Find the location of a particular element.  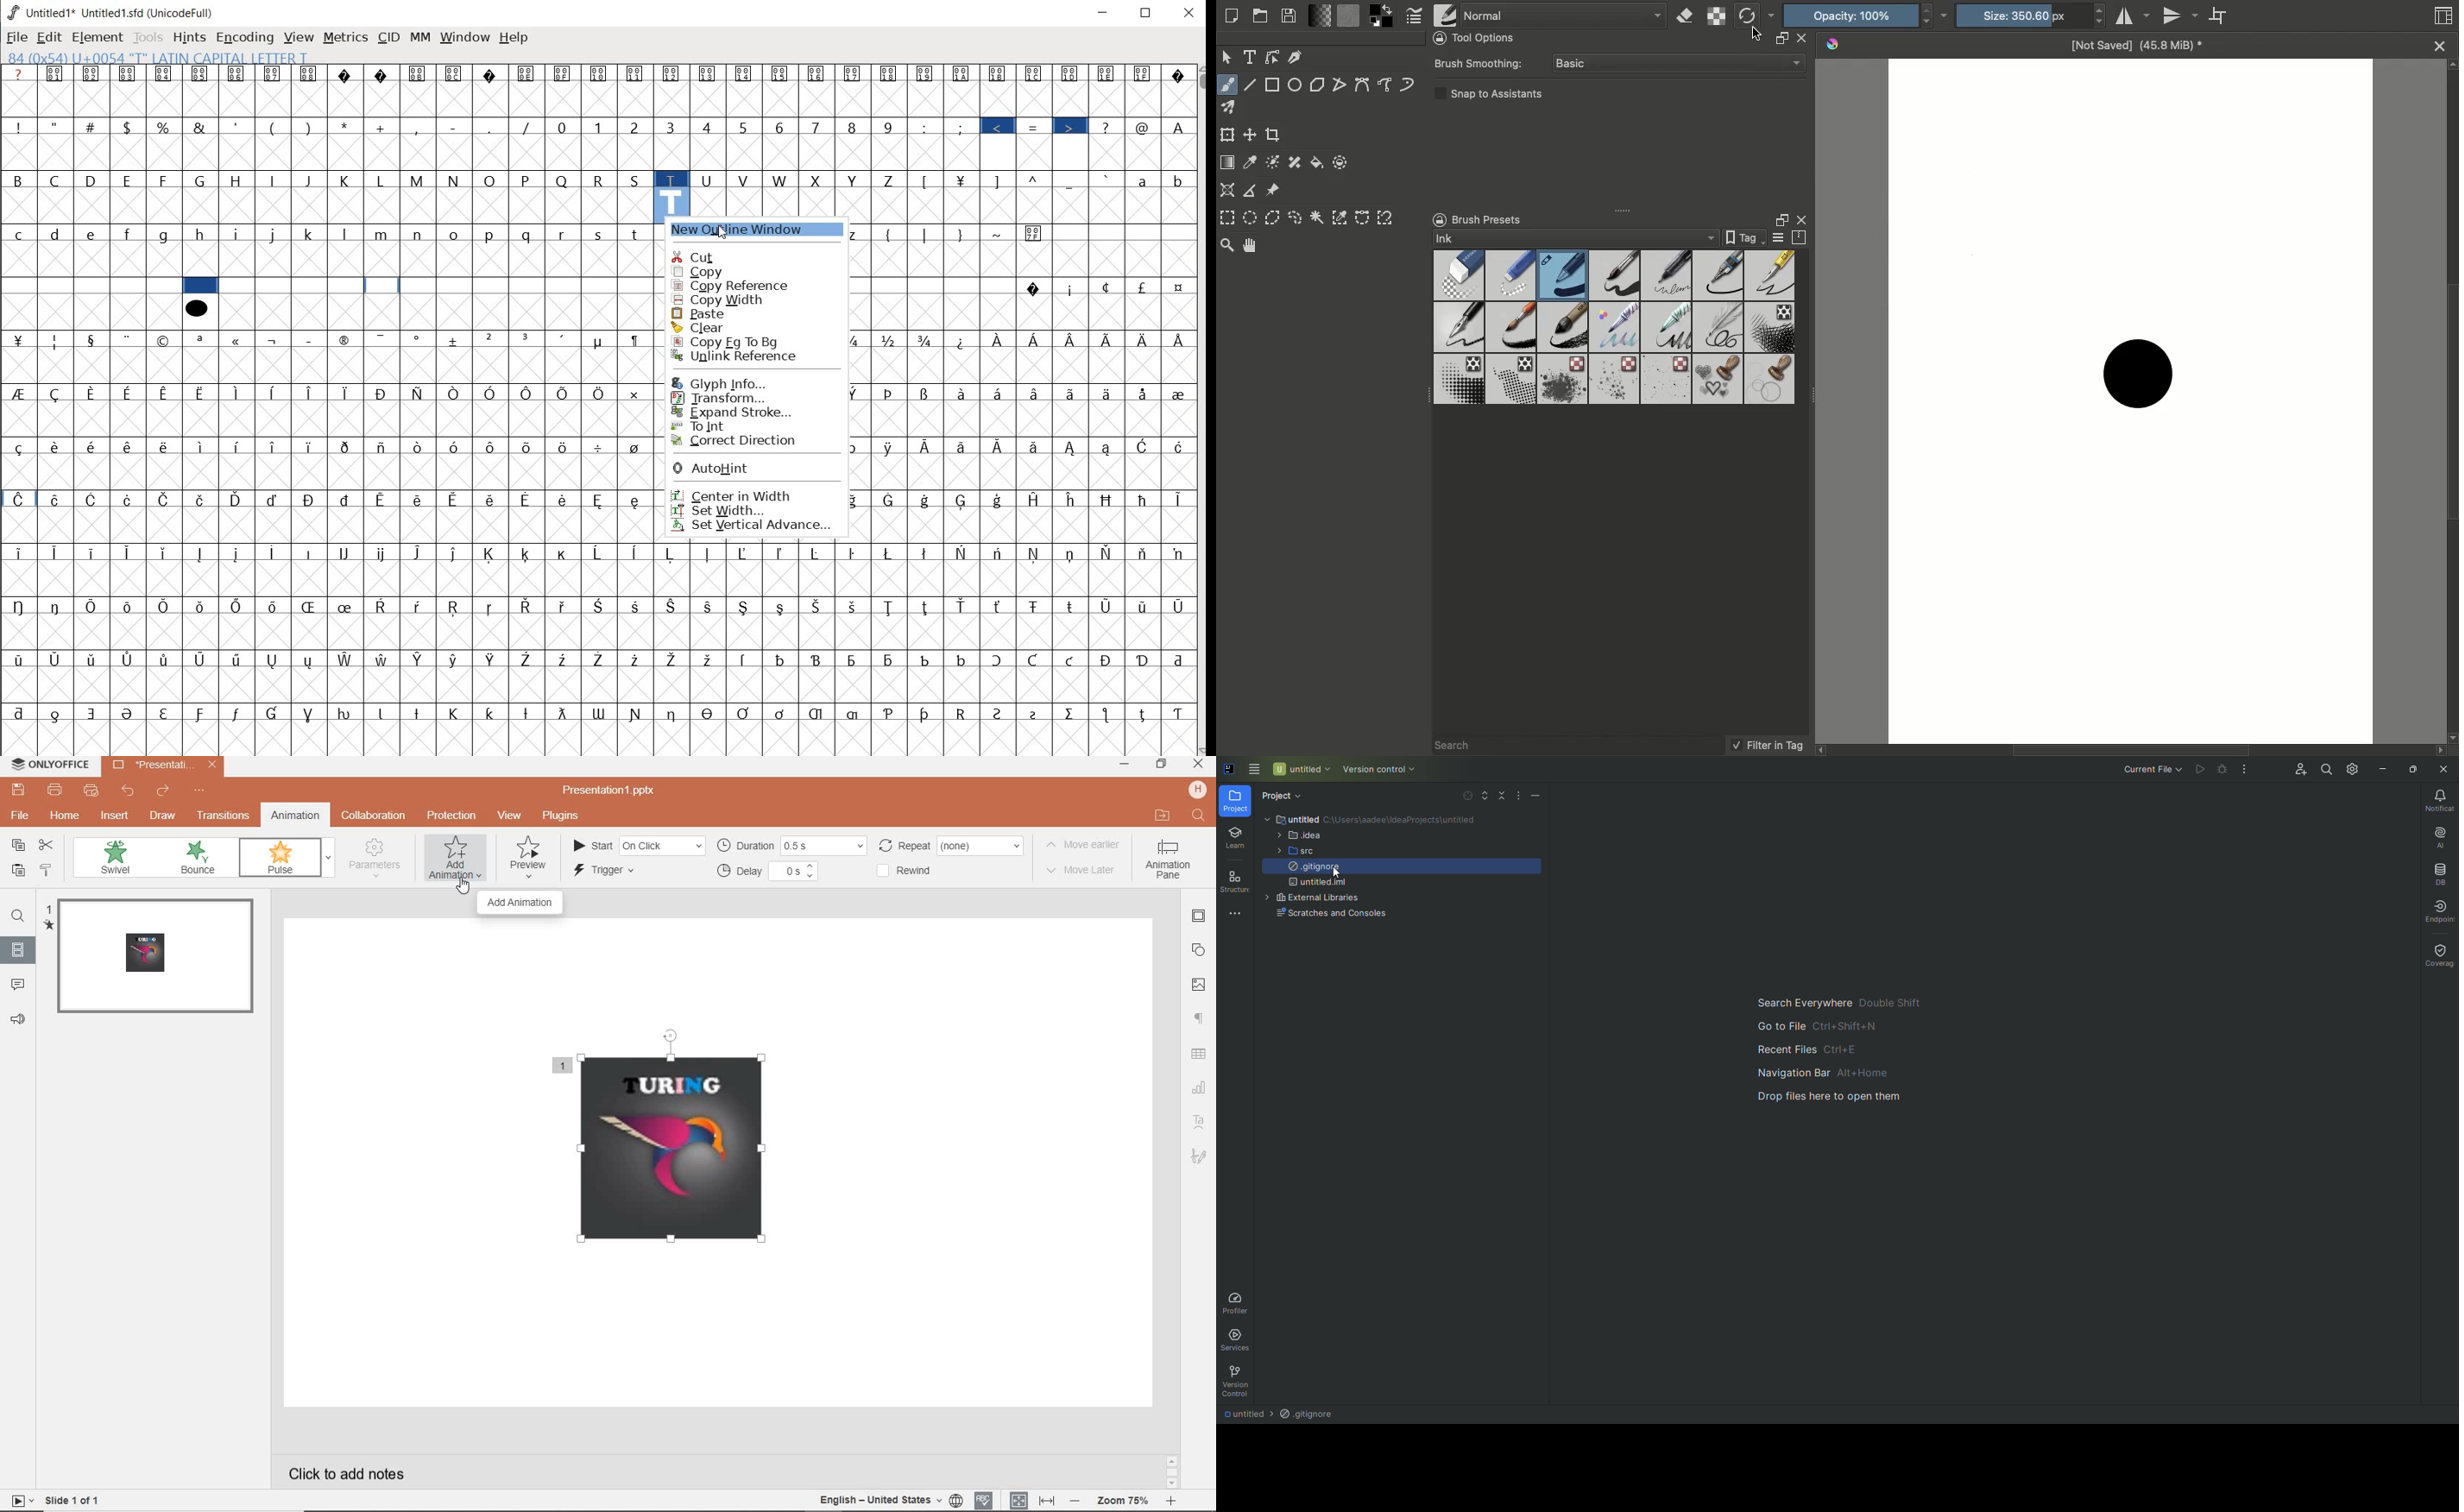

Scroll is located at coordinates (2451, 401).